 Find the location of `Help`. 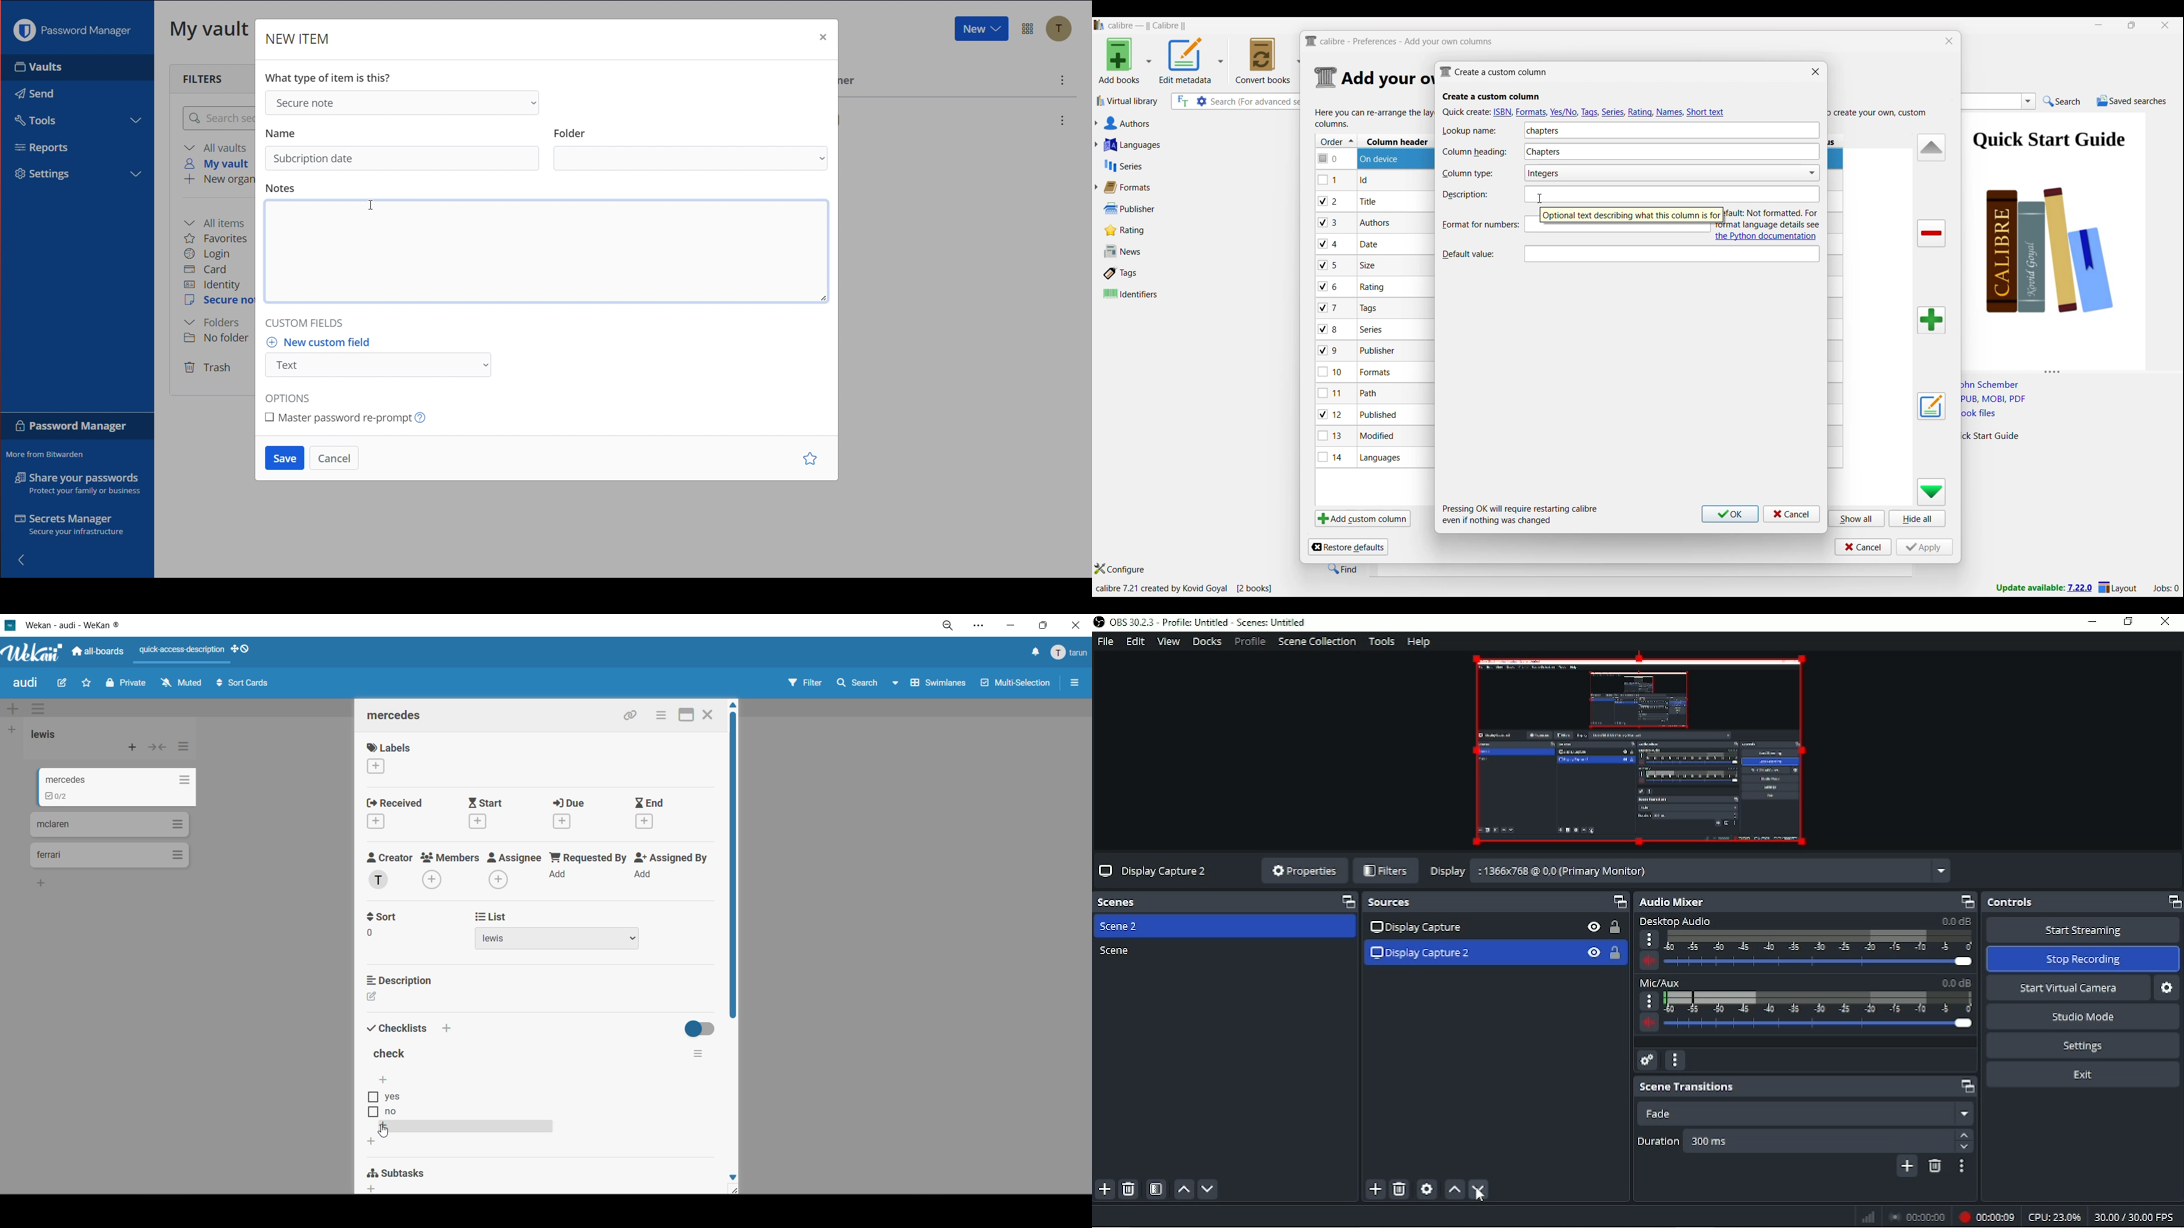

Help is located at coordinates (1418, 642).